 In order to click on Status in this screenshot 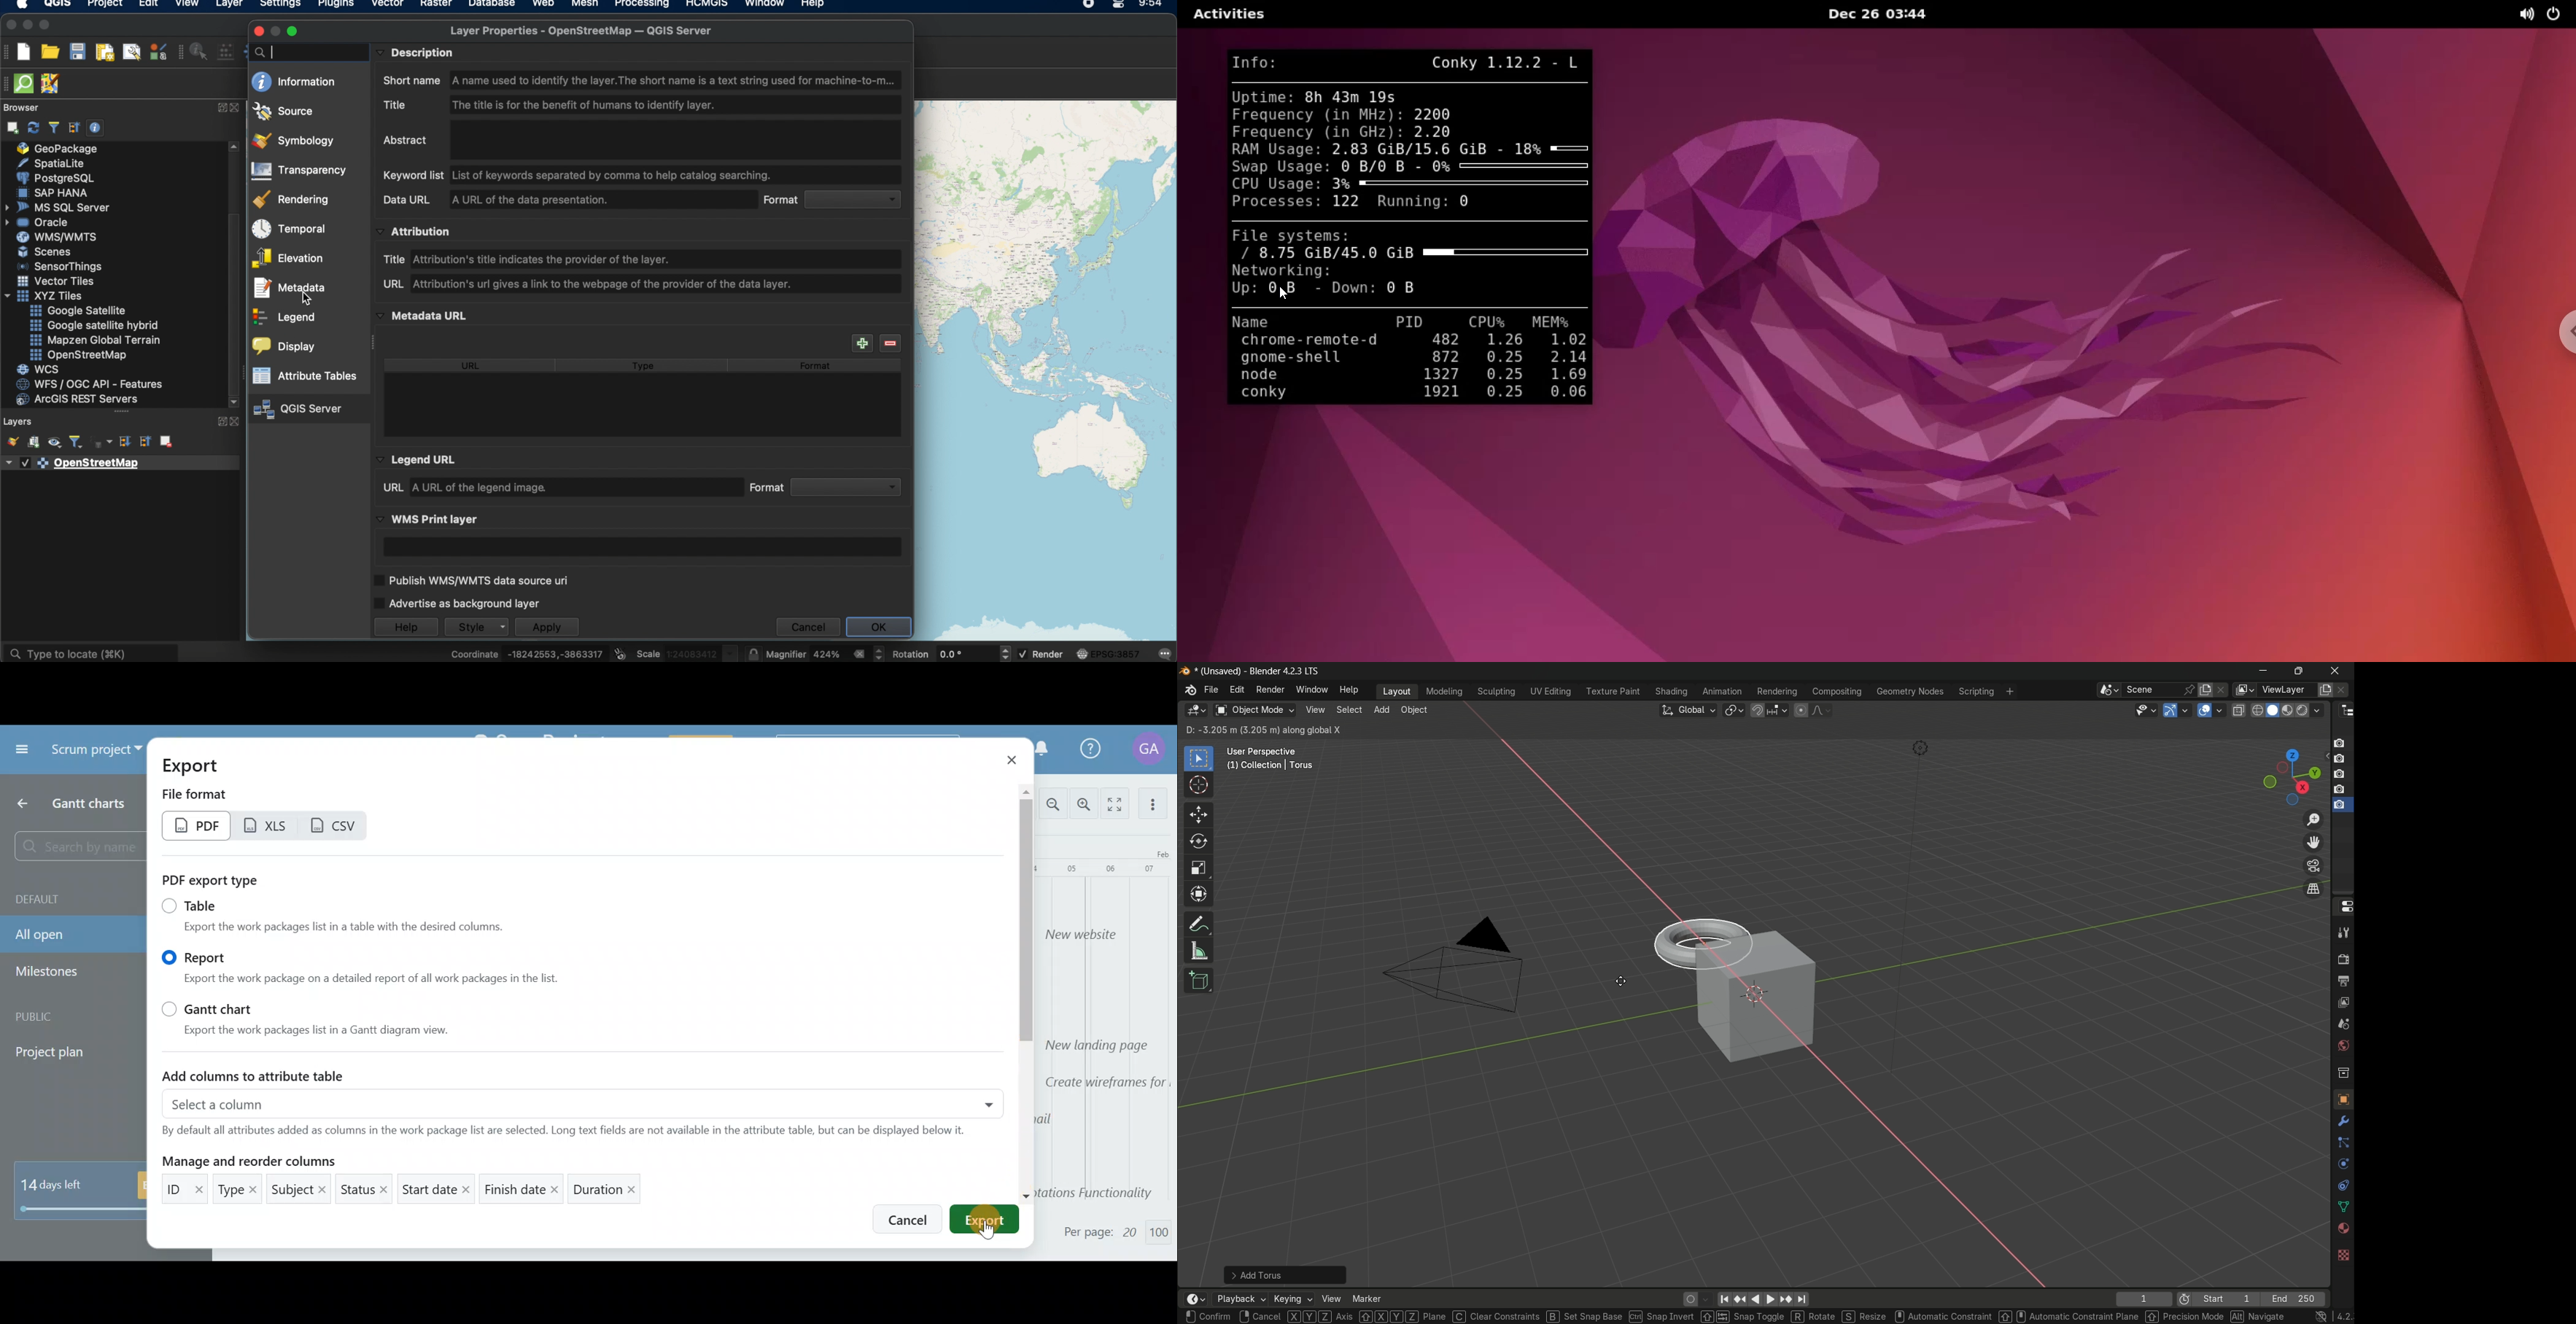, I will do `click(364, 1187)`.